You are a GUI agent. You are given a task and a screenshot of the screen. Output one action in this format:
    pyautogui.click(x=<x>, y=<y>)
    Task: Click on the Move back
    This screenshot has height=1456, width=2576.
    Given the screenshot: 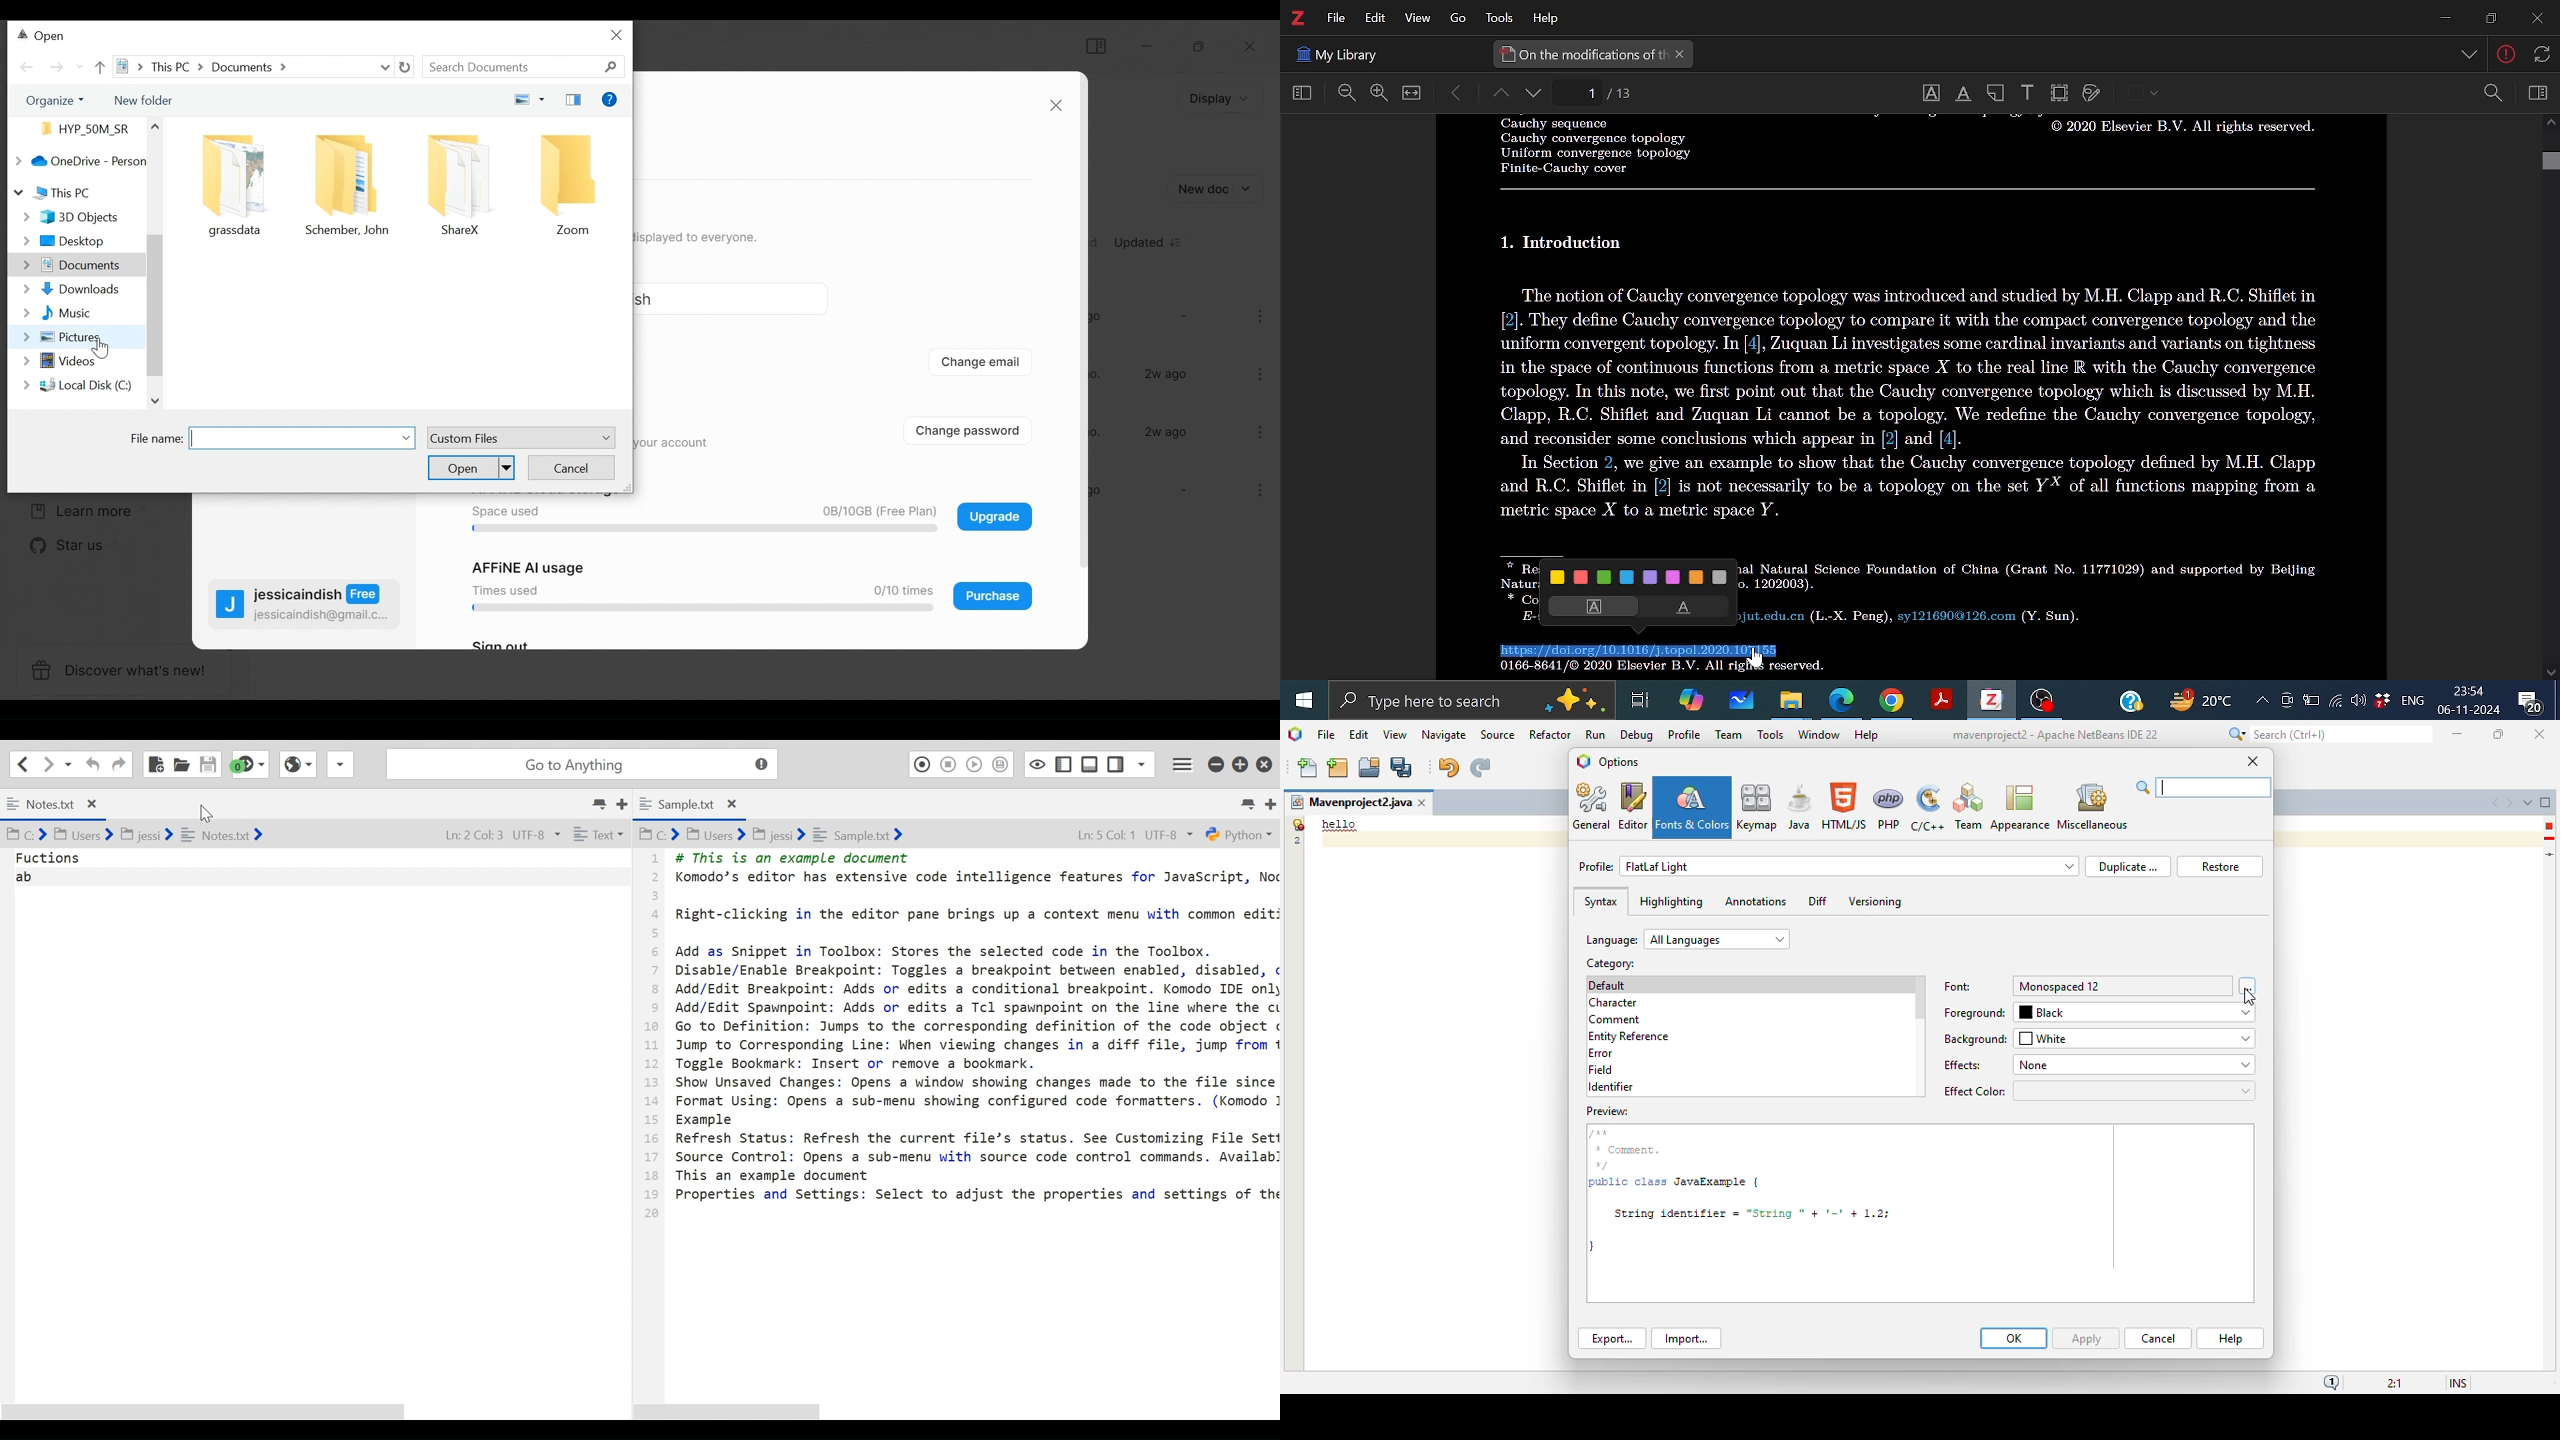 What is the action you would take?
    pyautogui.click(x=1457, y=93)
    